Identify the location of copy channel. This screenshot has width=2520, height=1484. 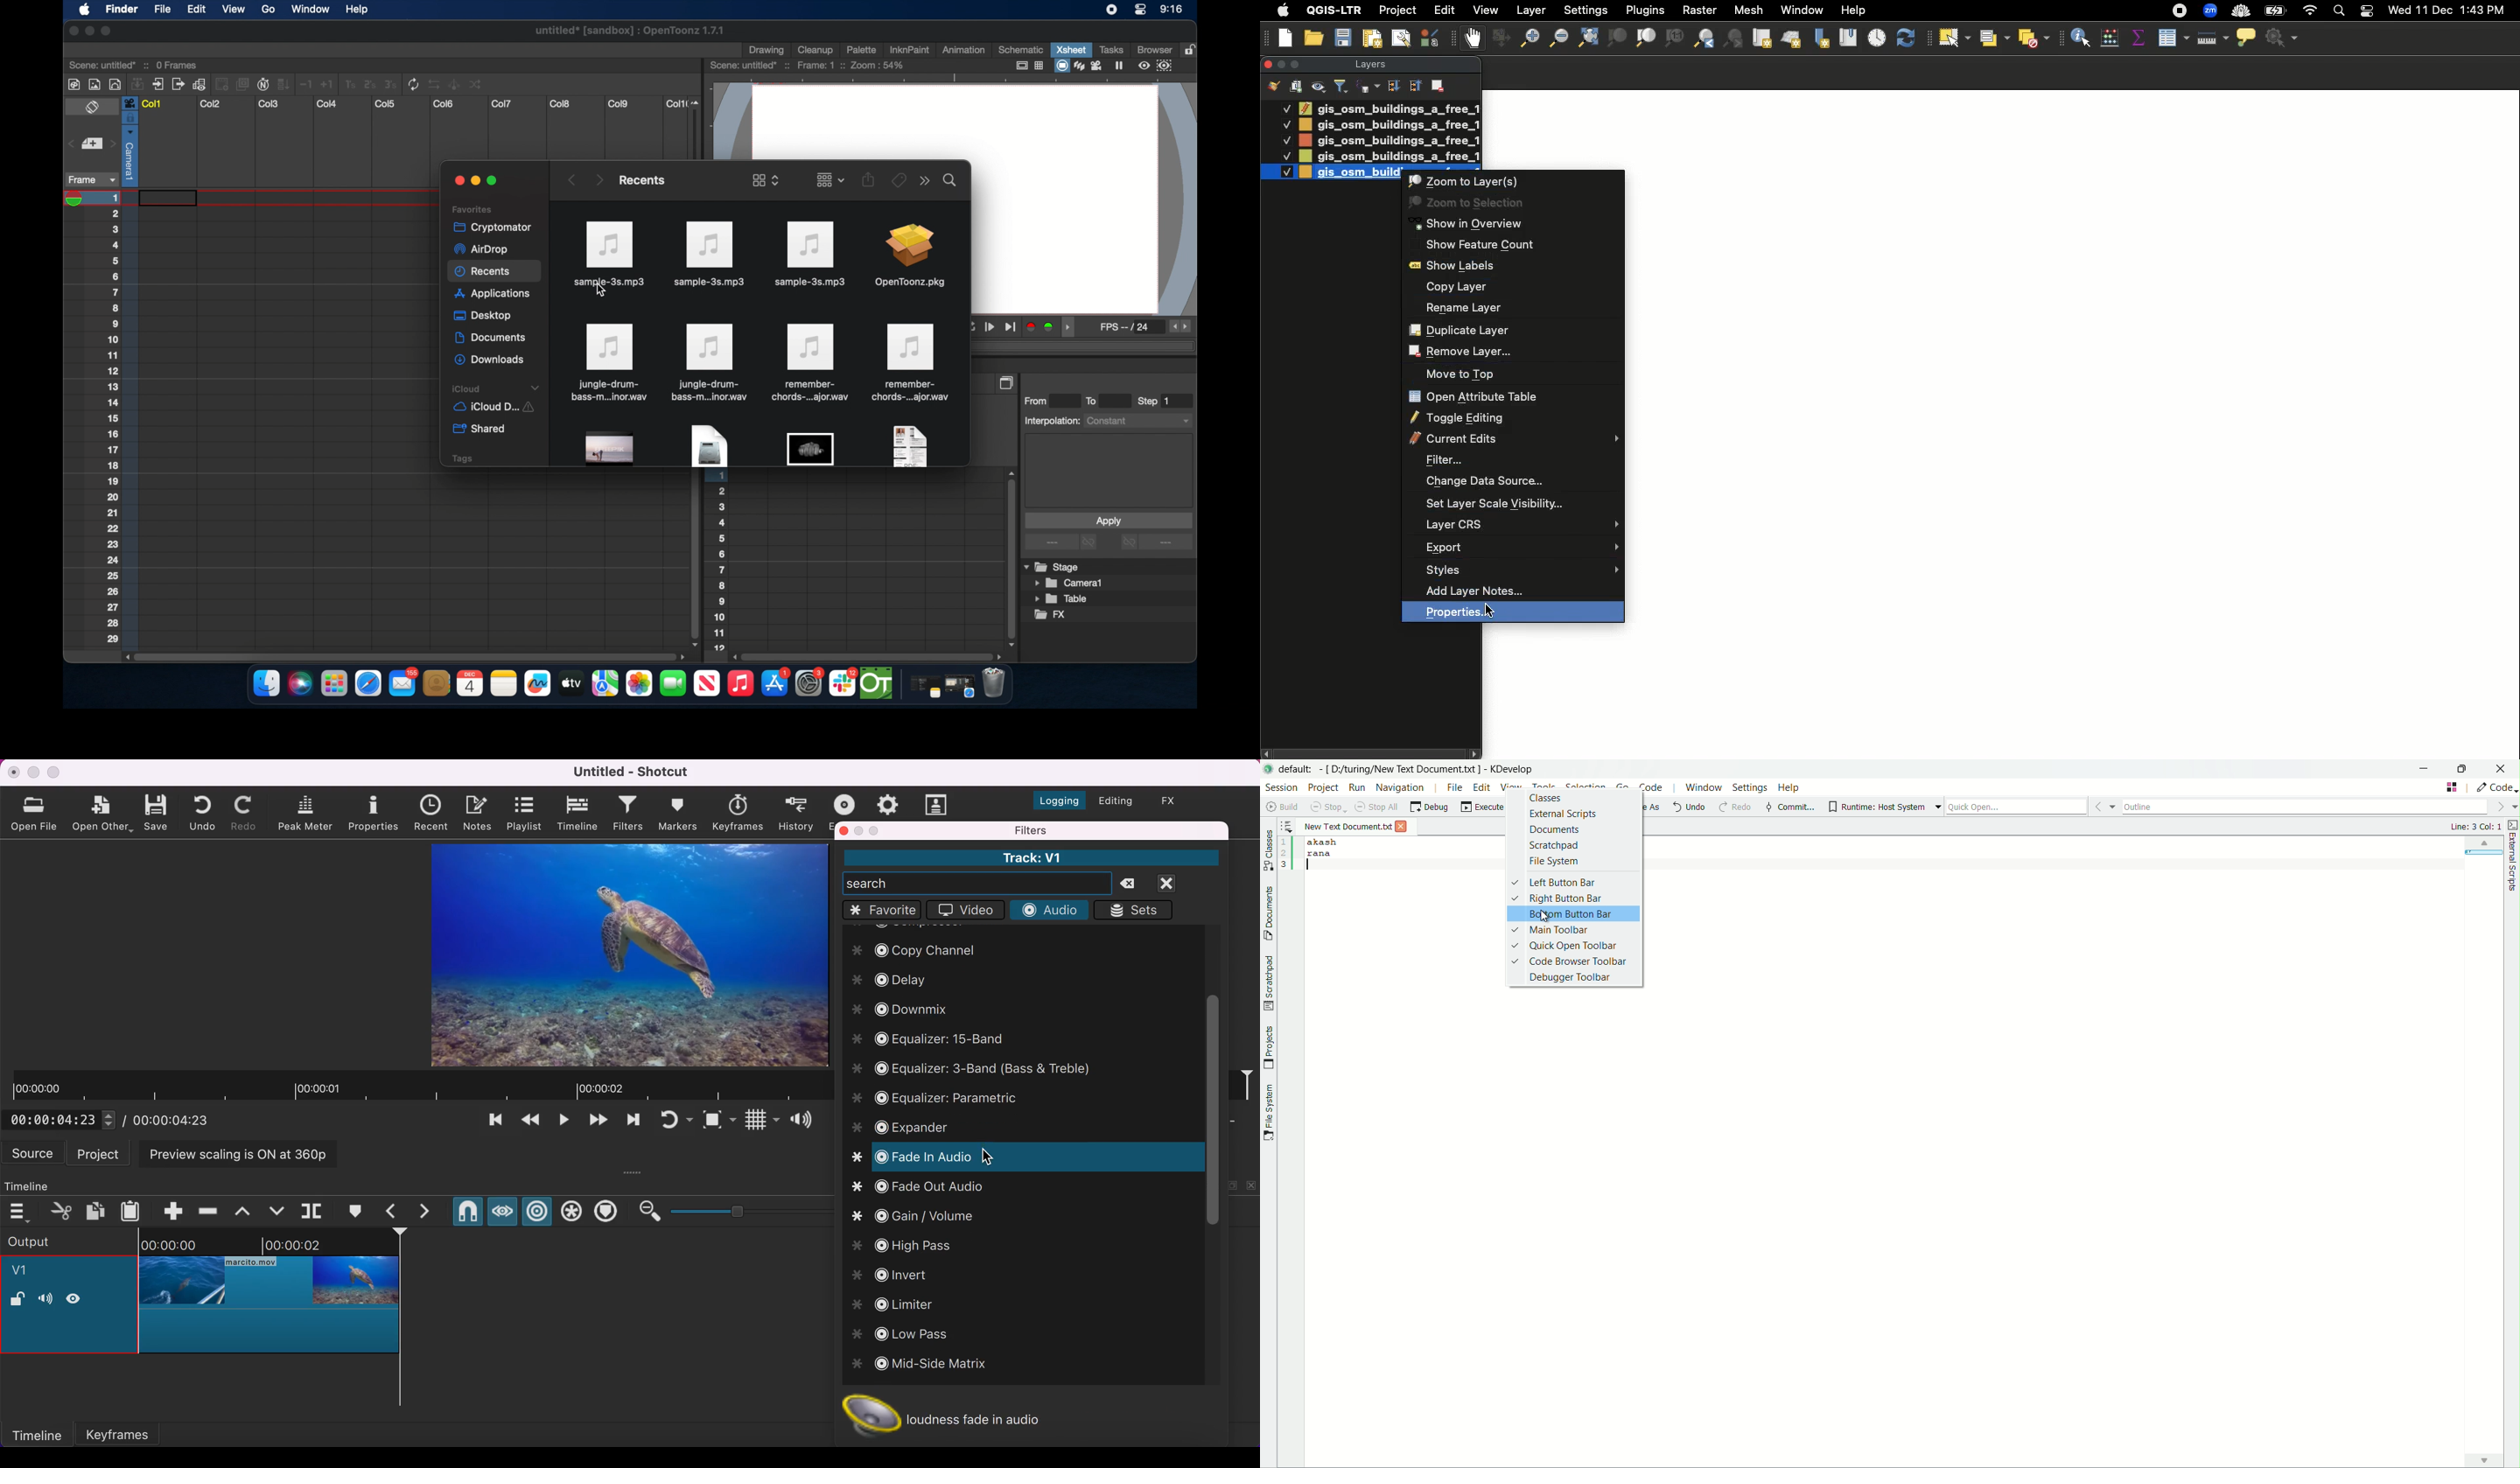
(913, 948).